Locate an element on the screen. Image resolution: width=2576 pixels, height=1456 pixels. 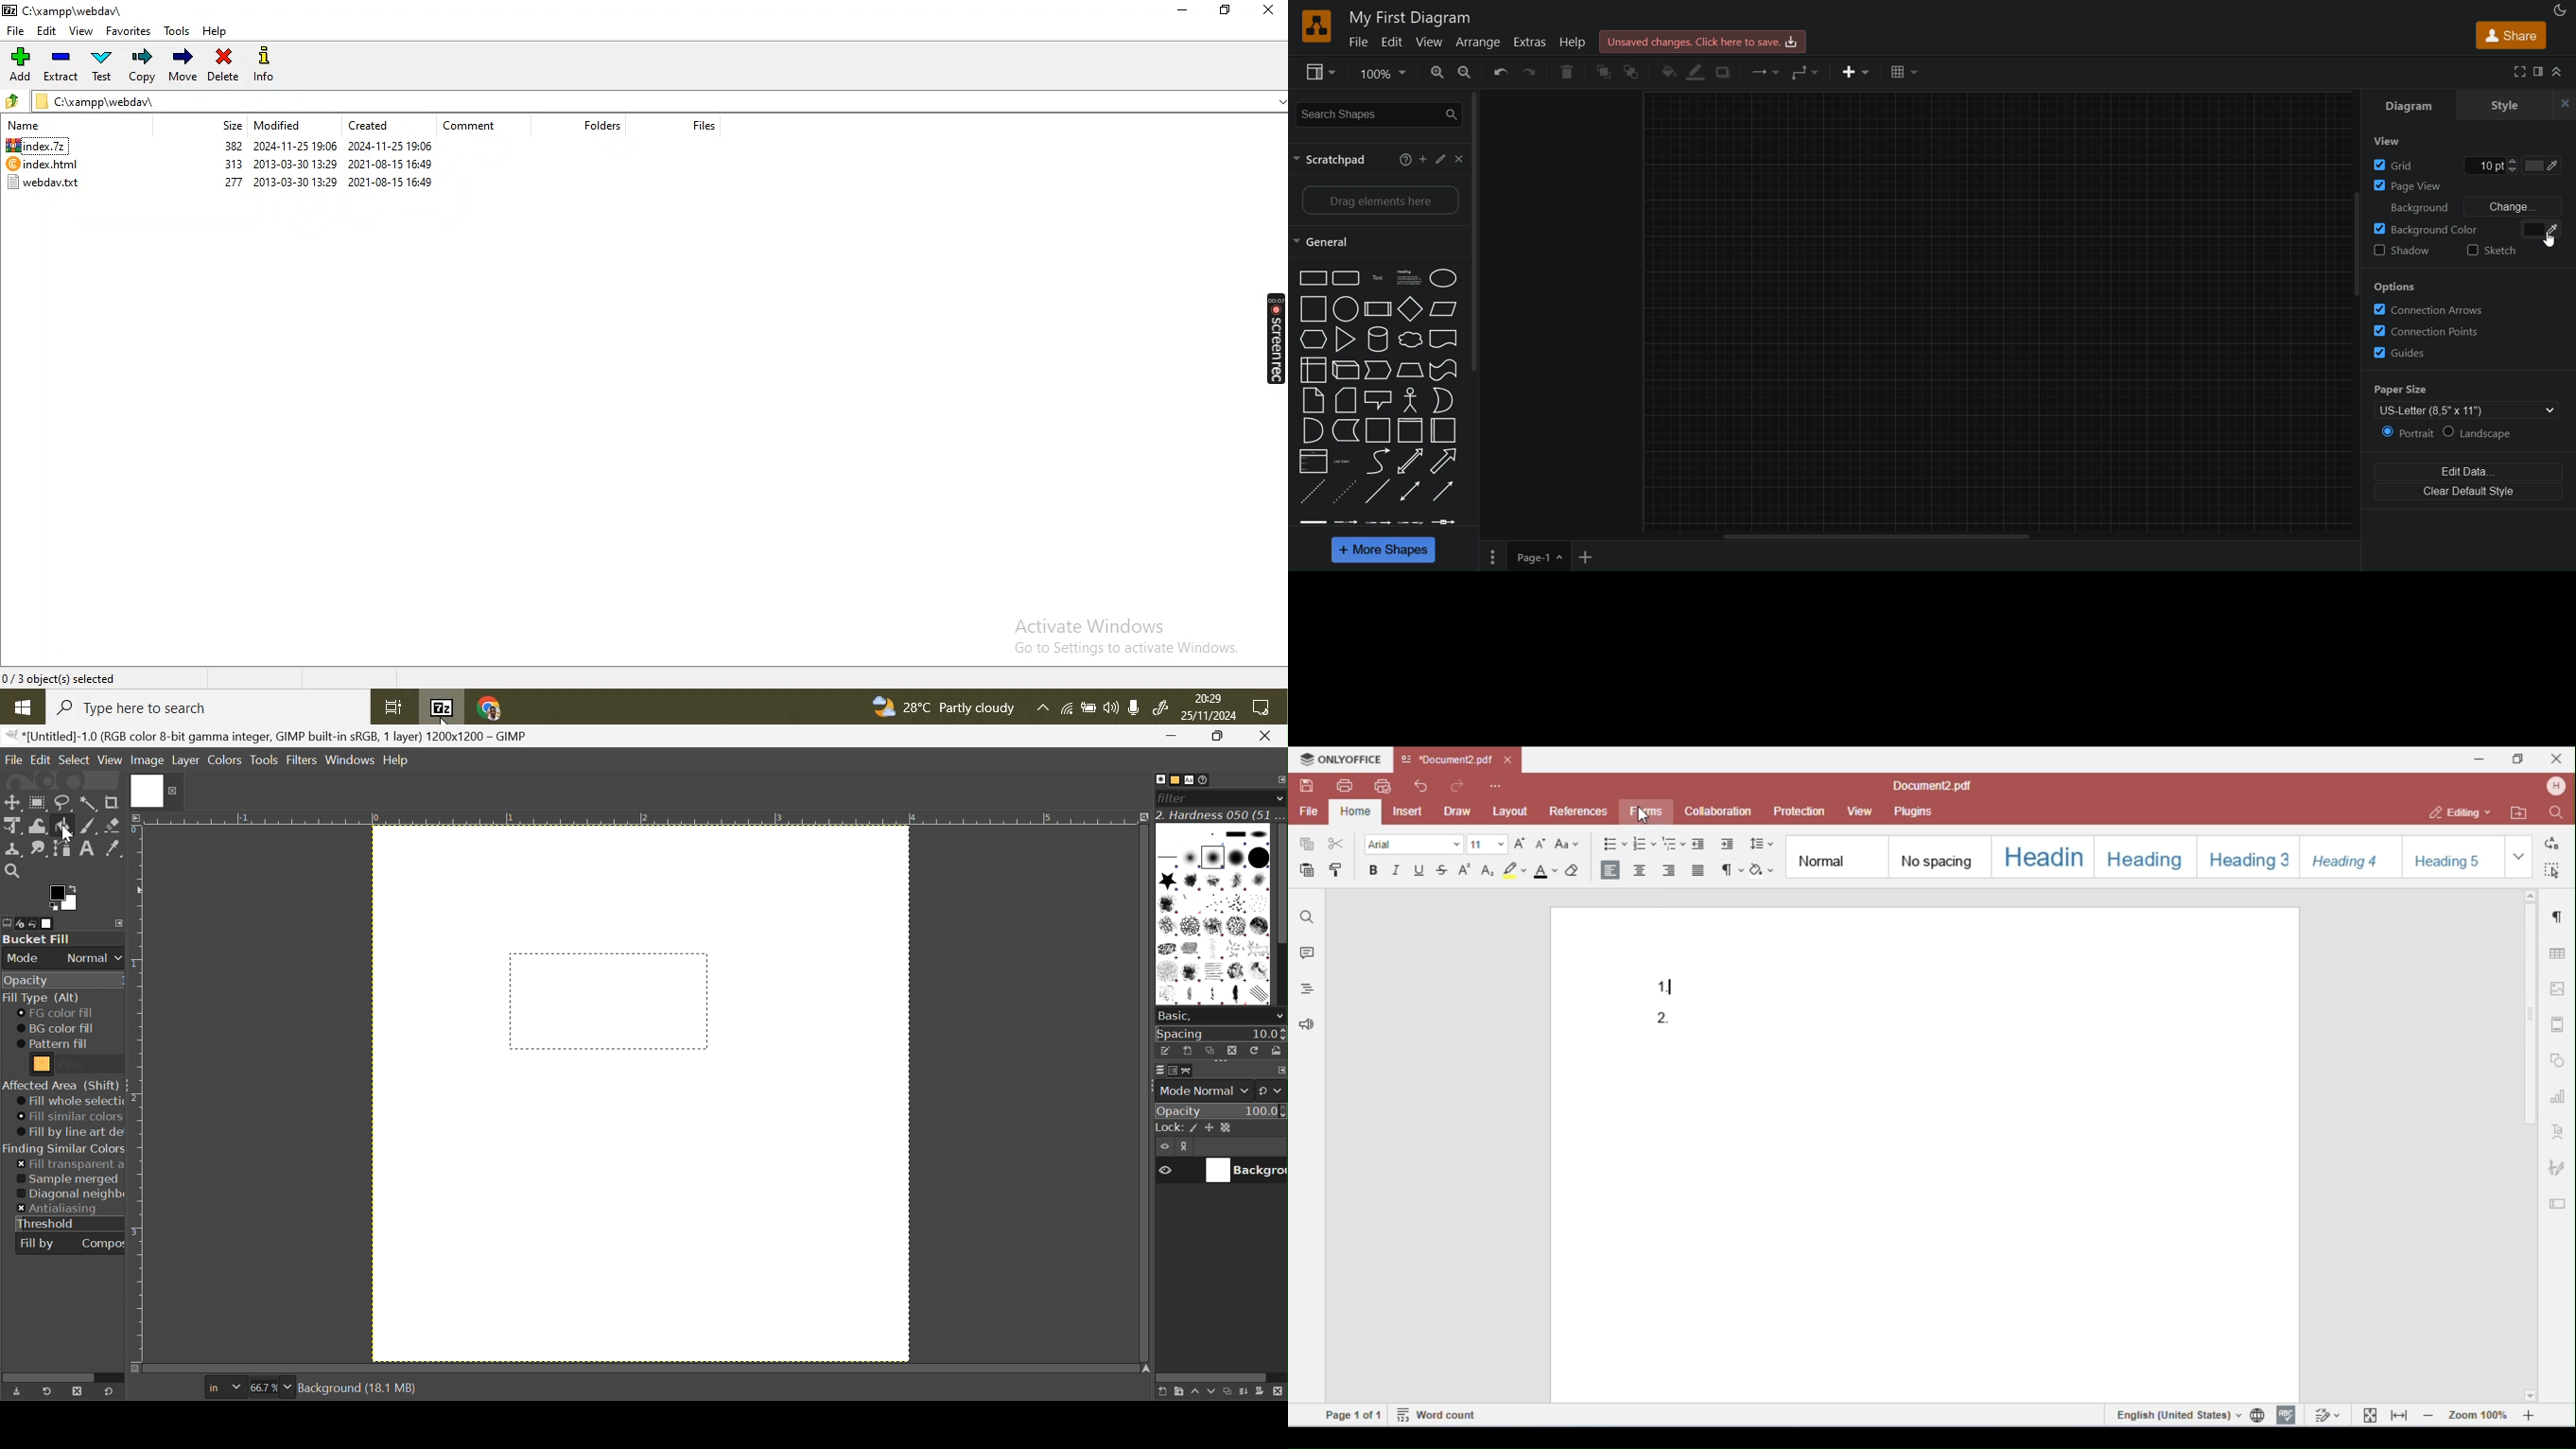
shadow is located at coordinates (1727, 74).